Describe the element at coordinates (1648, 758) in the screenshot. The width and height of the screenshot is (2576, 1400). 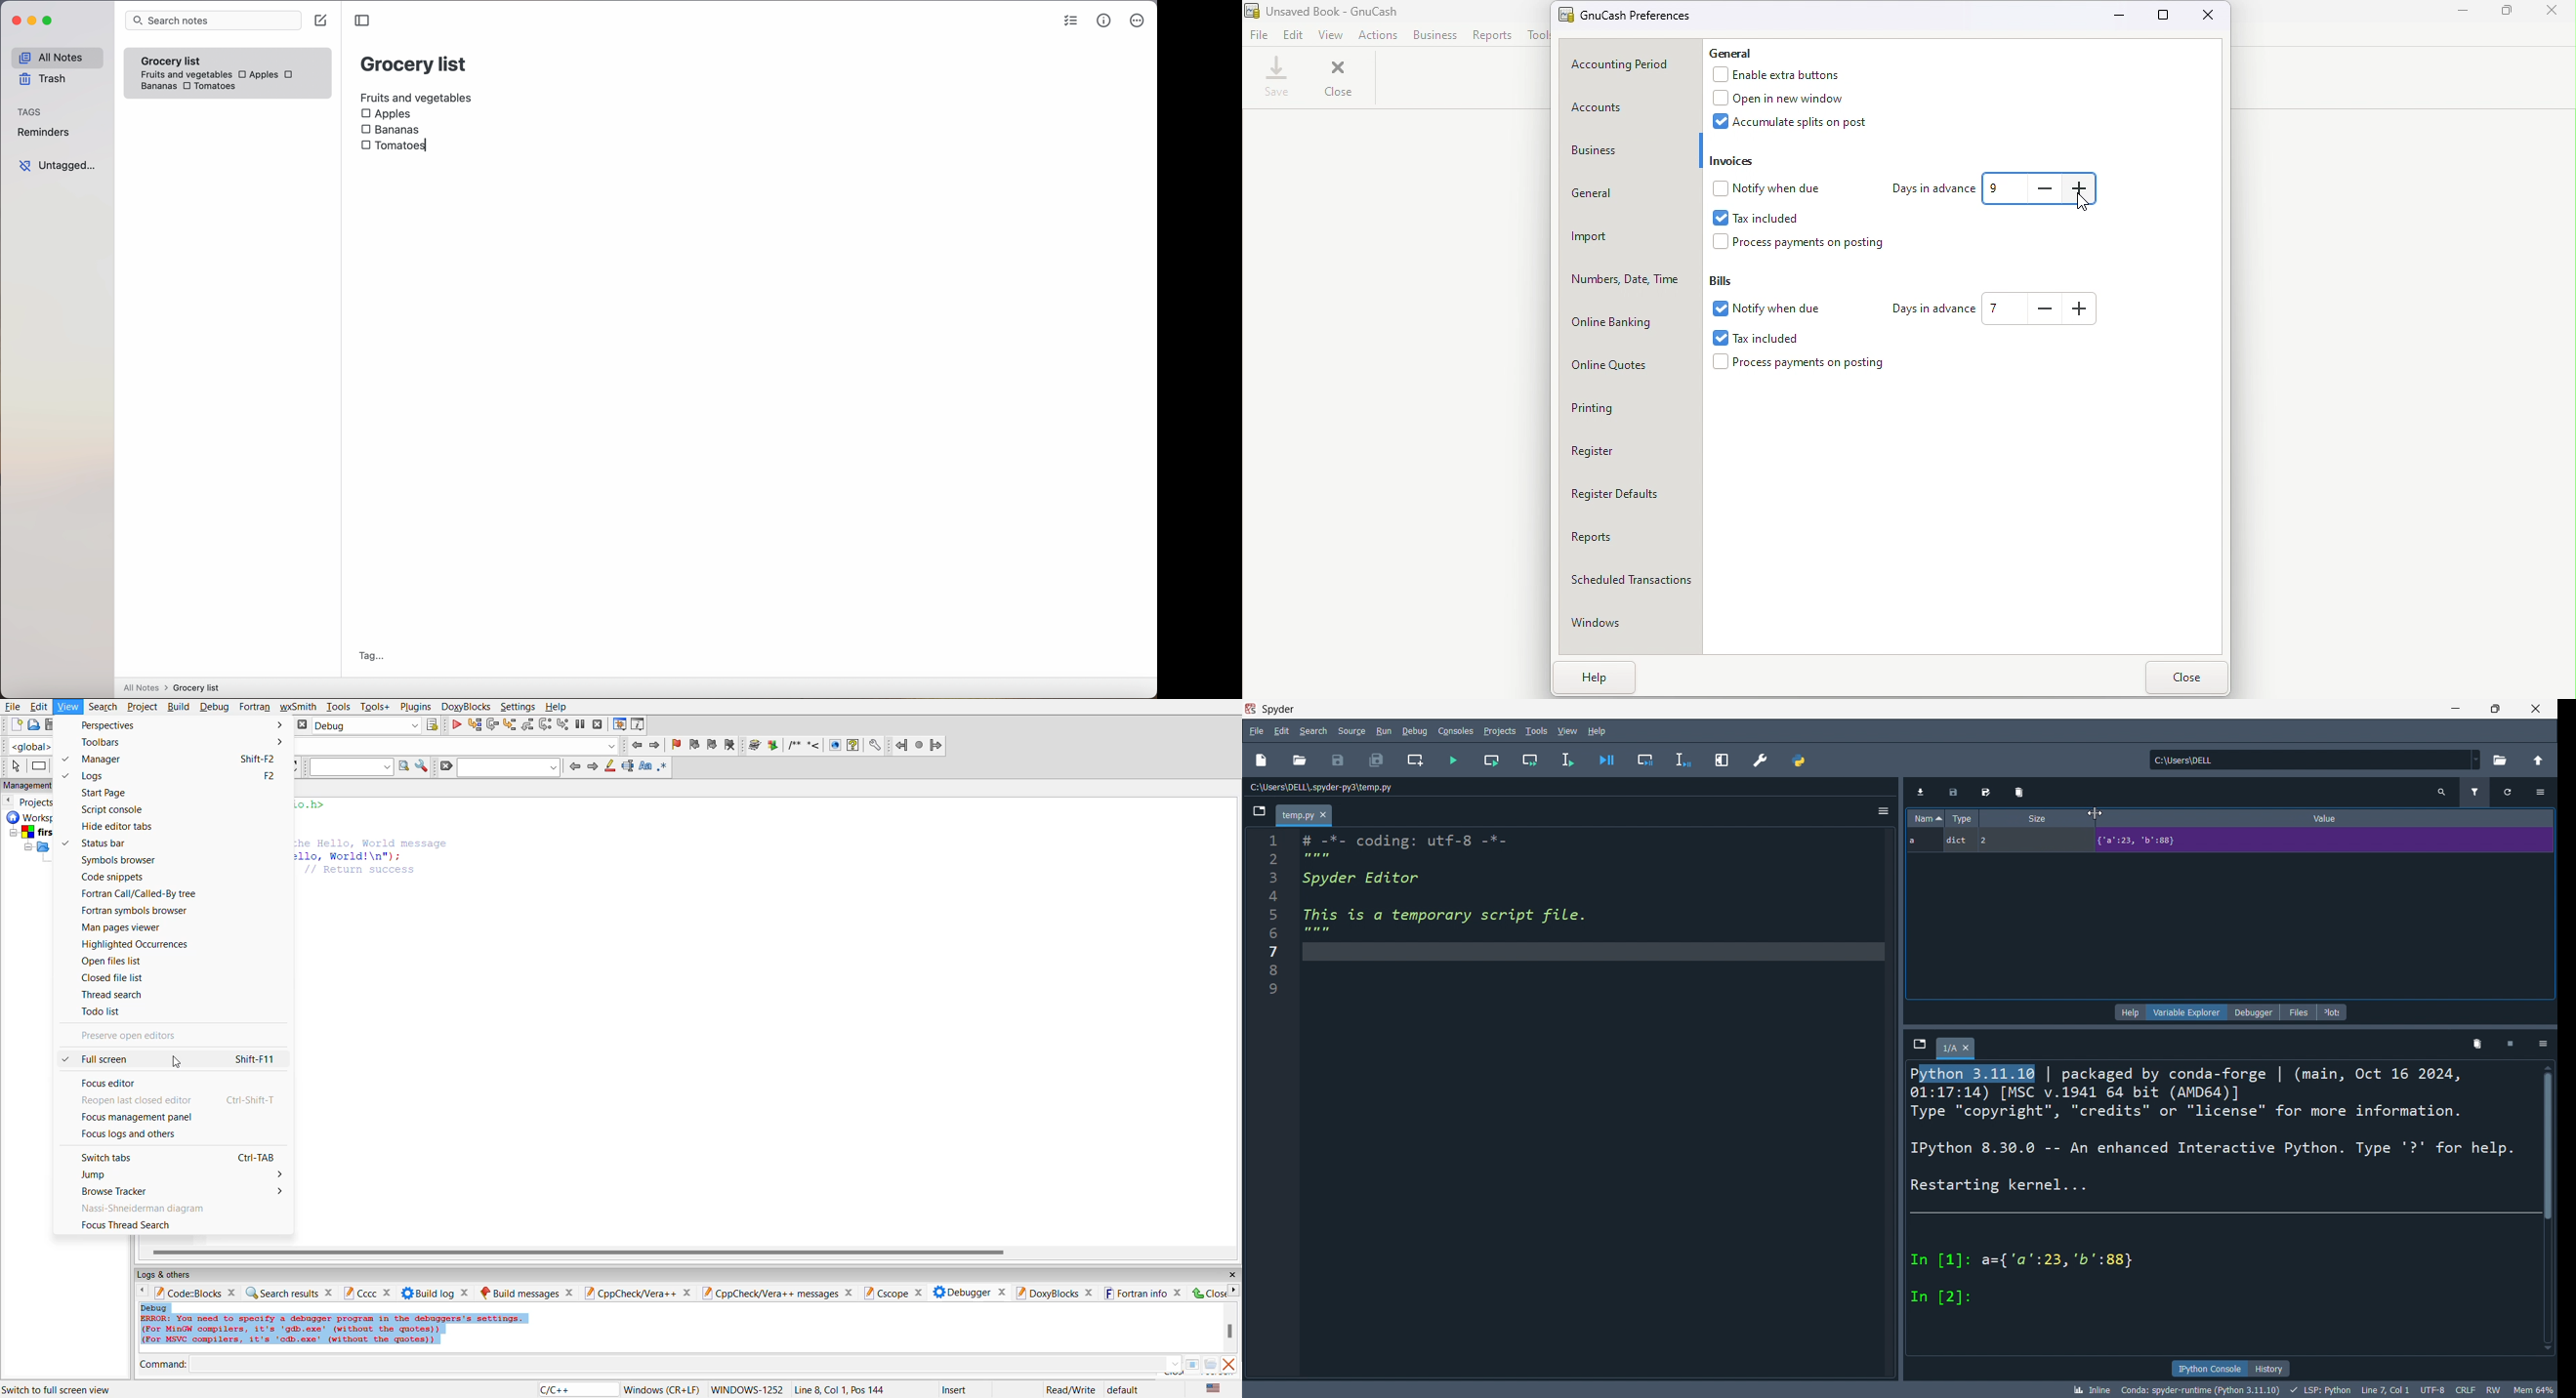
I see `debug cell` at that location.